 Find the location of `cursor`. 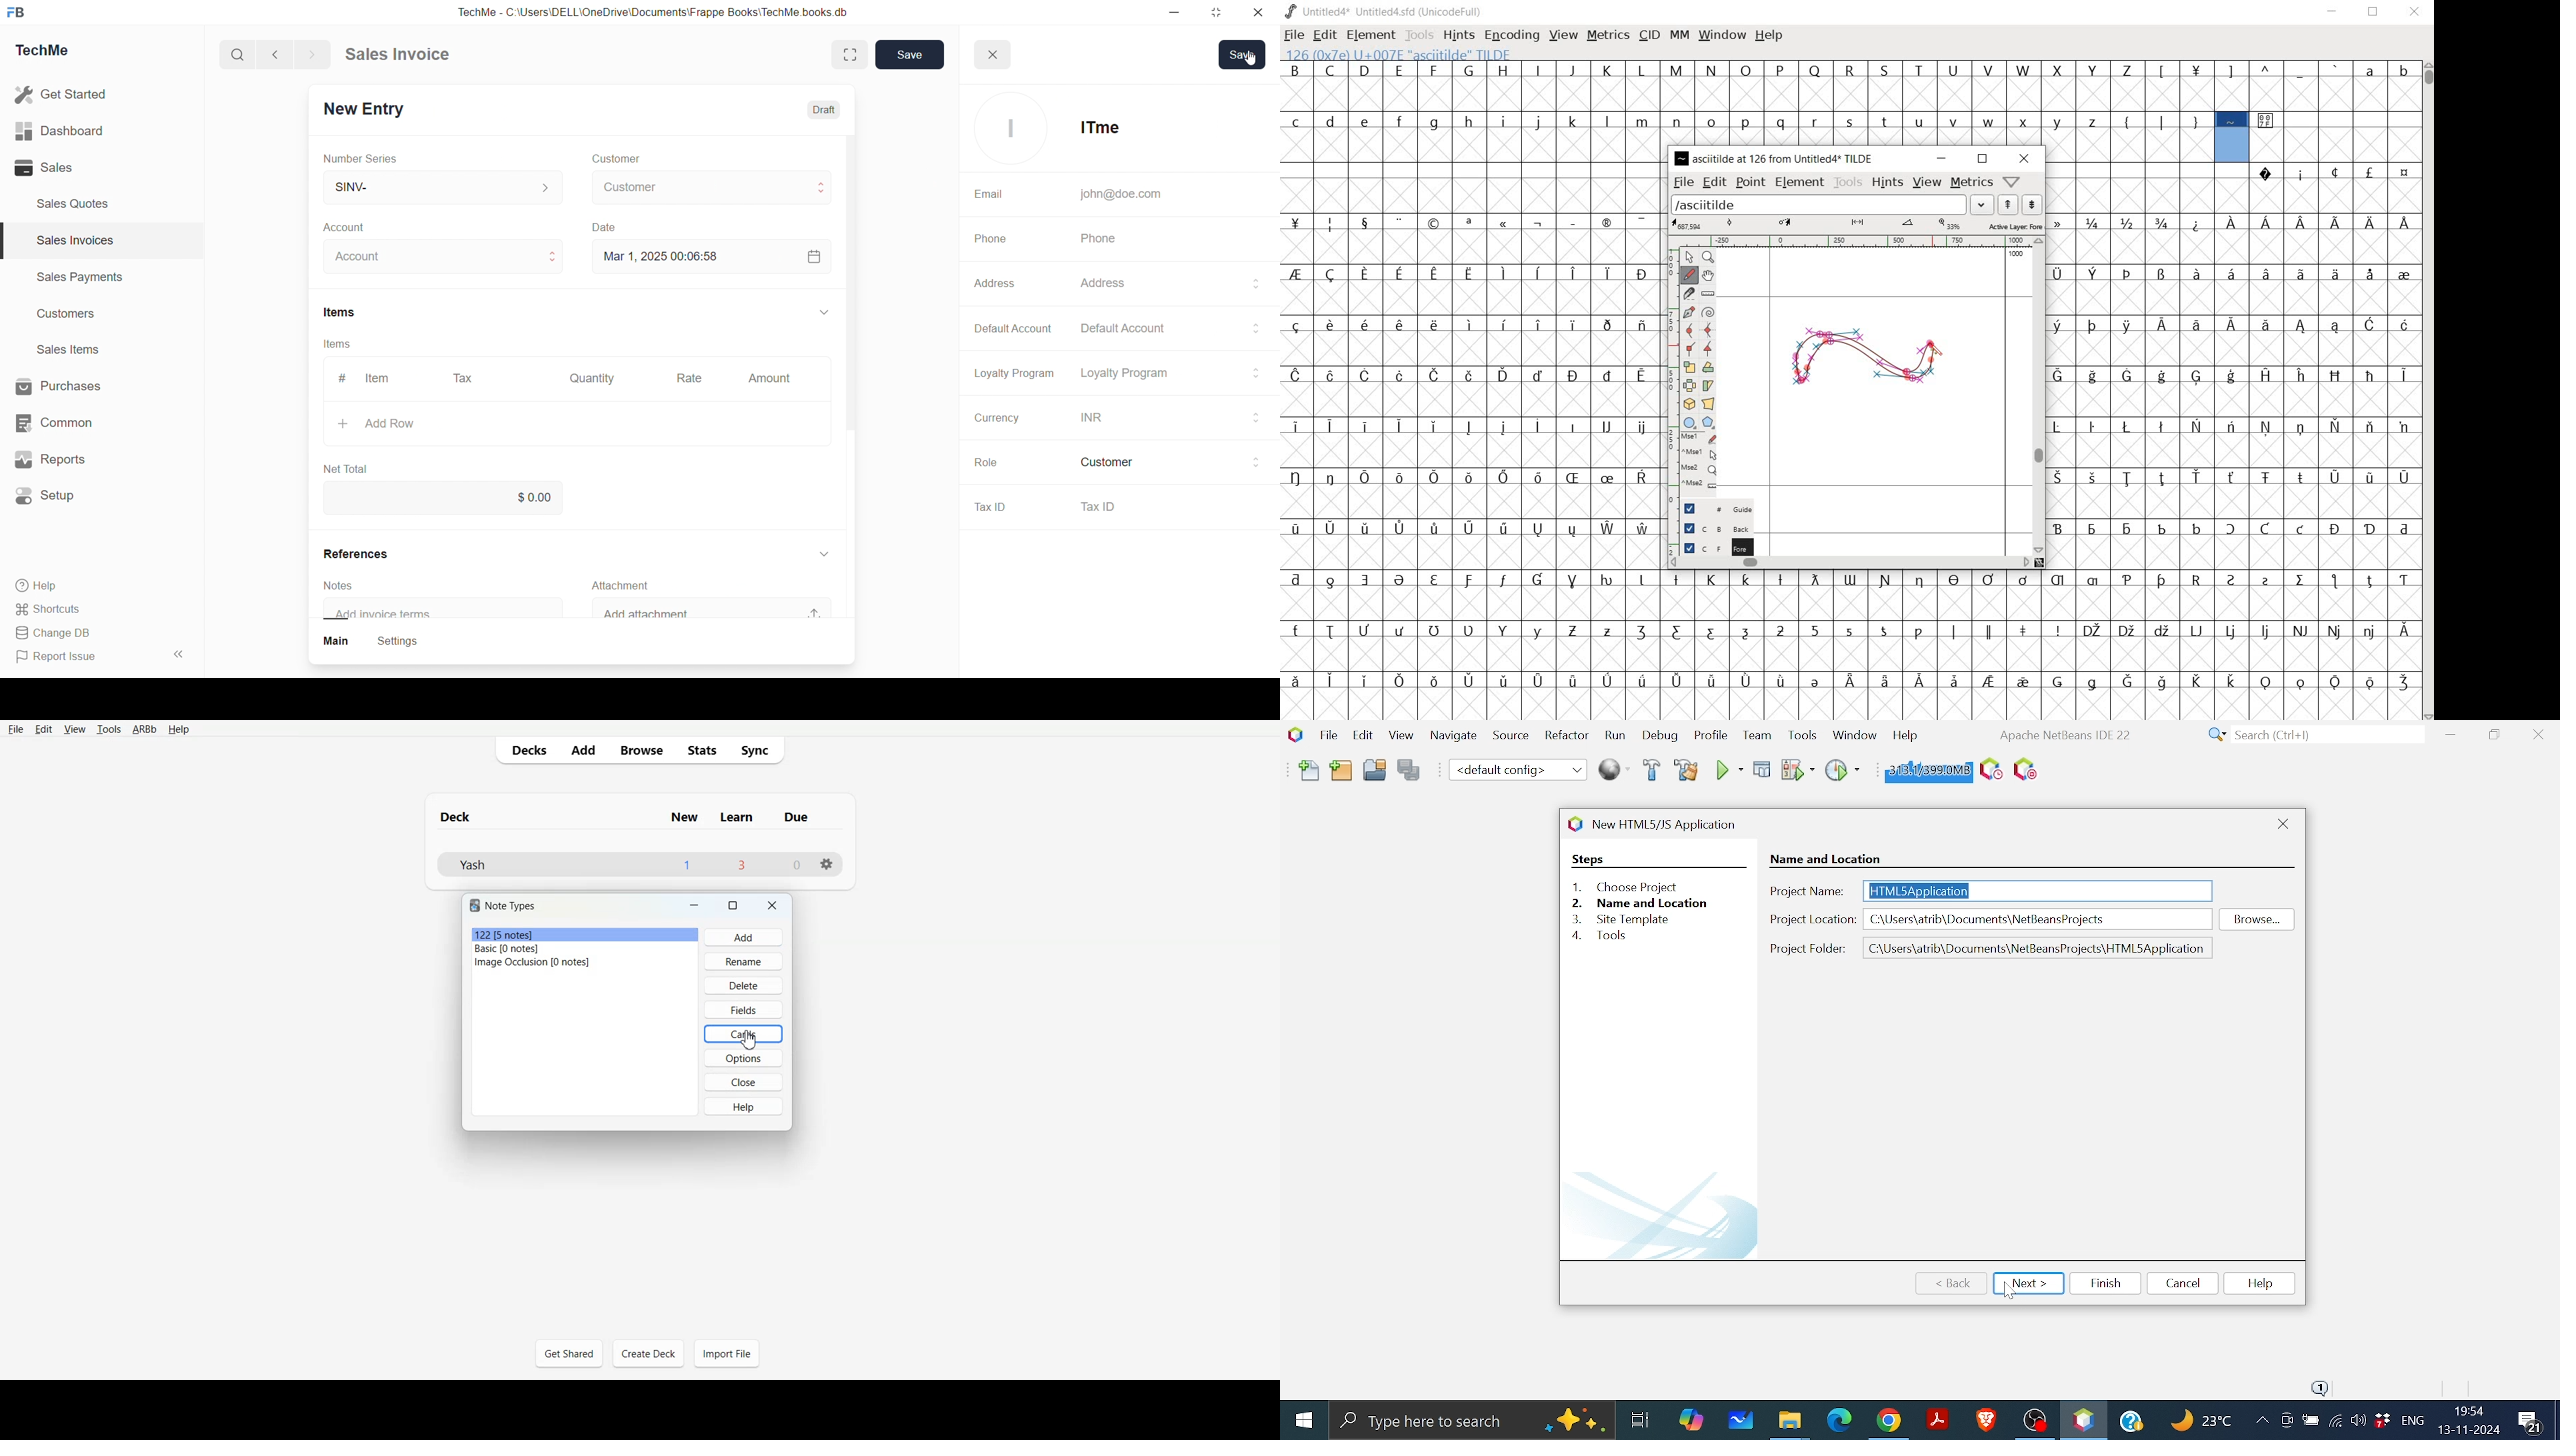

cursor is located at coordinates (1247, 65).